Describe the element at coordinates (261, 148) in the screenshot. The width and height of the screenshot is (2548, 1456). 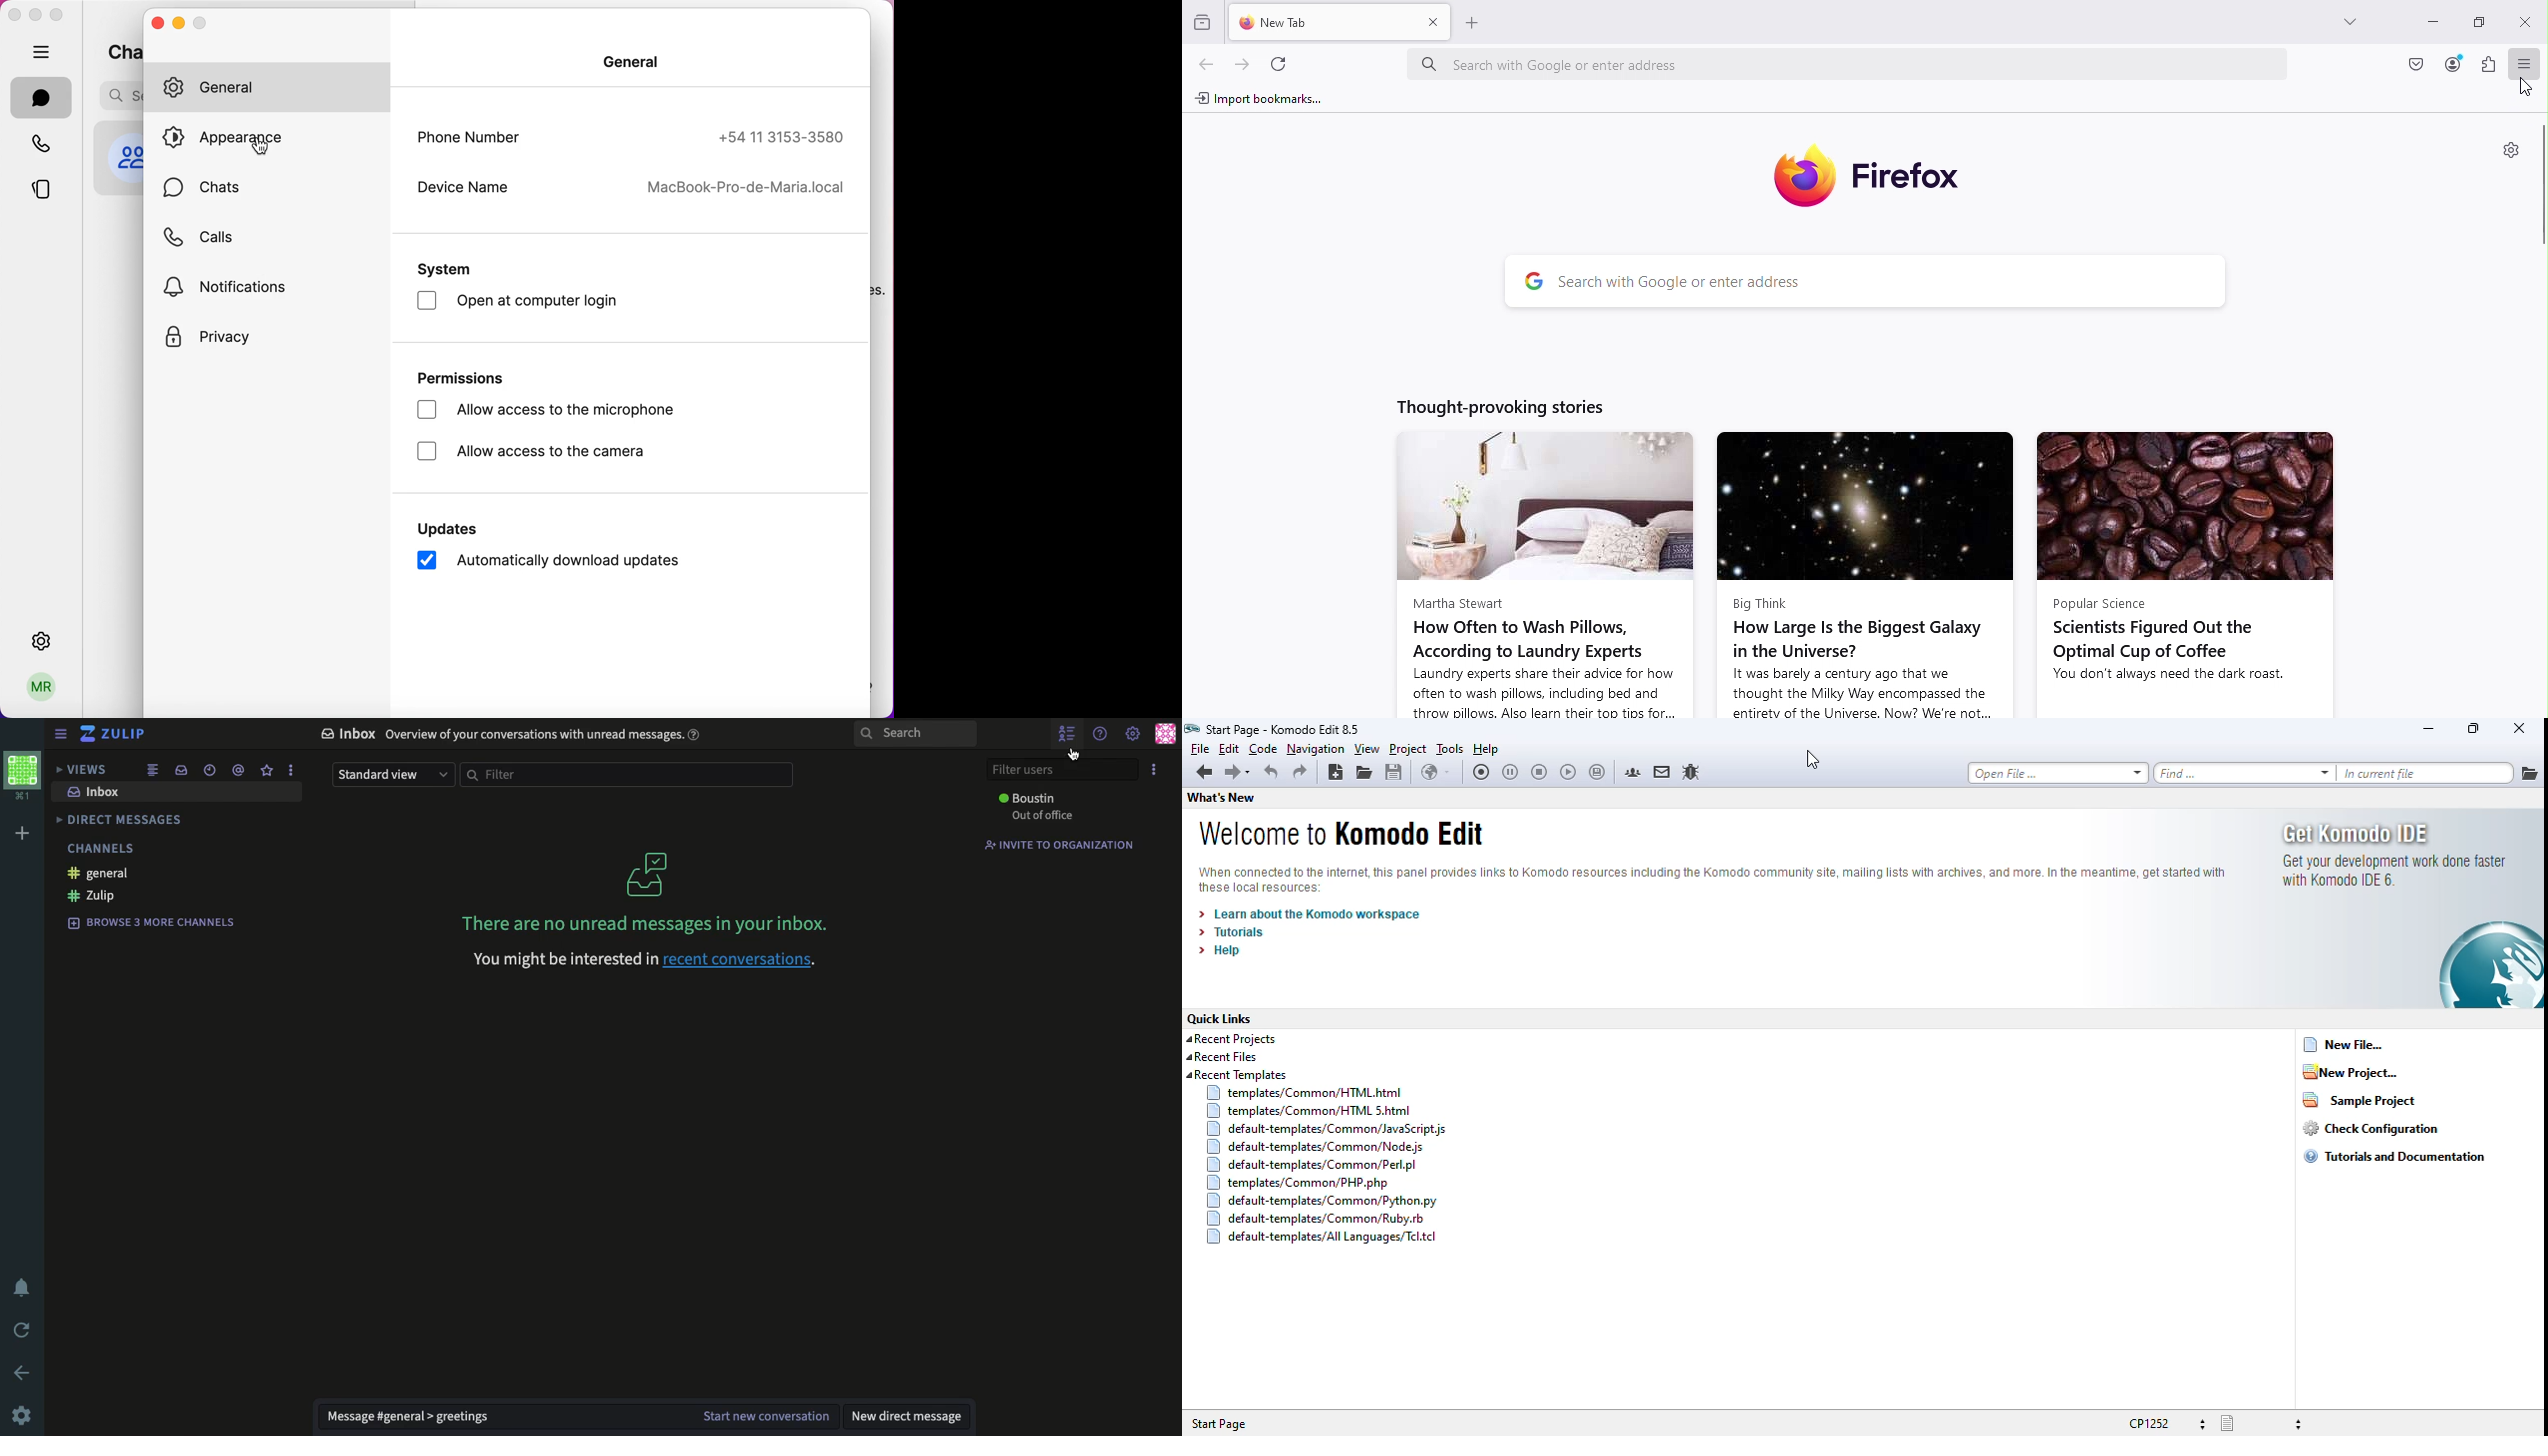
I see `cursor` at that location.